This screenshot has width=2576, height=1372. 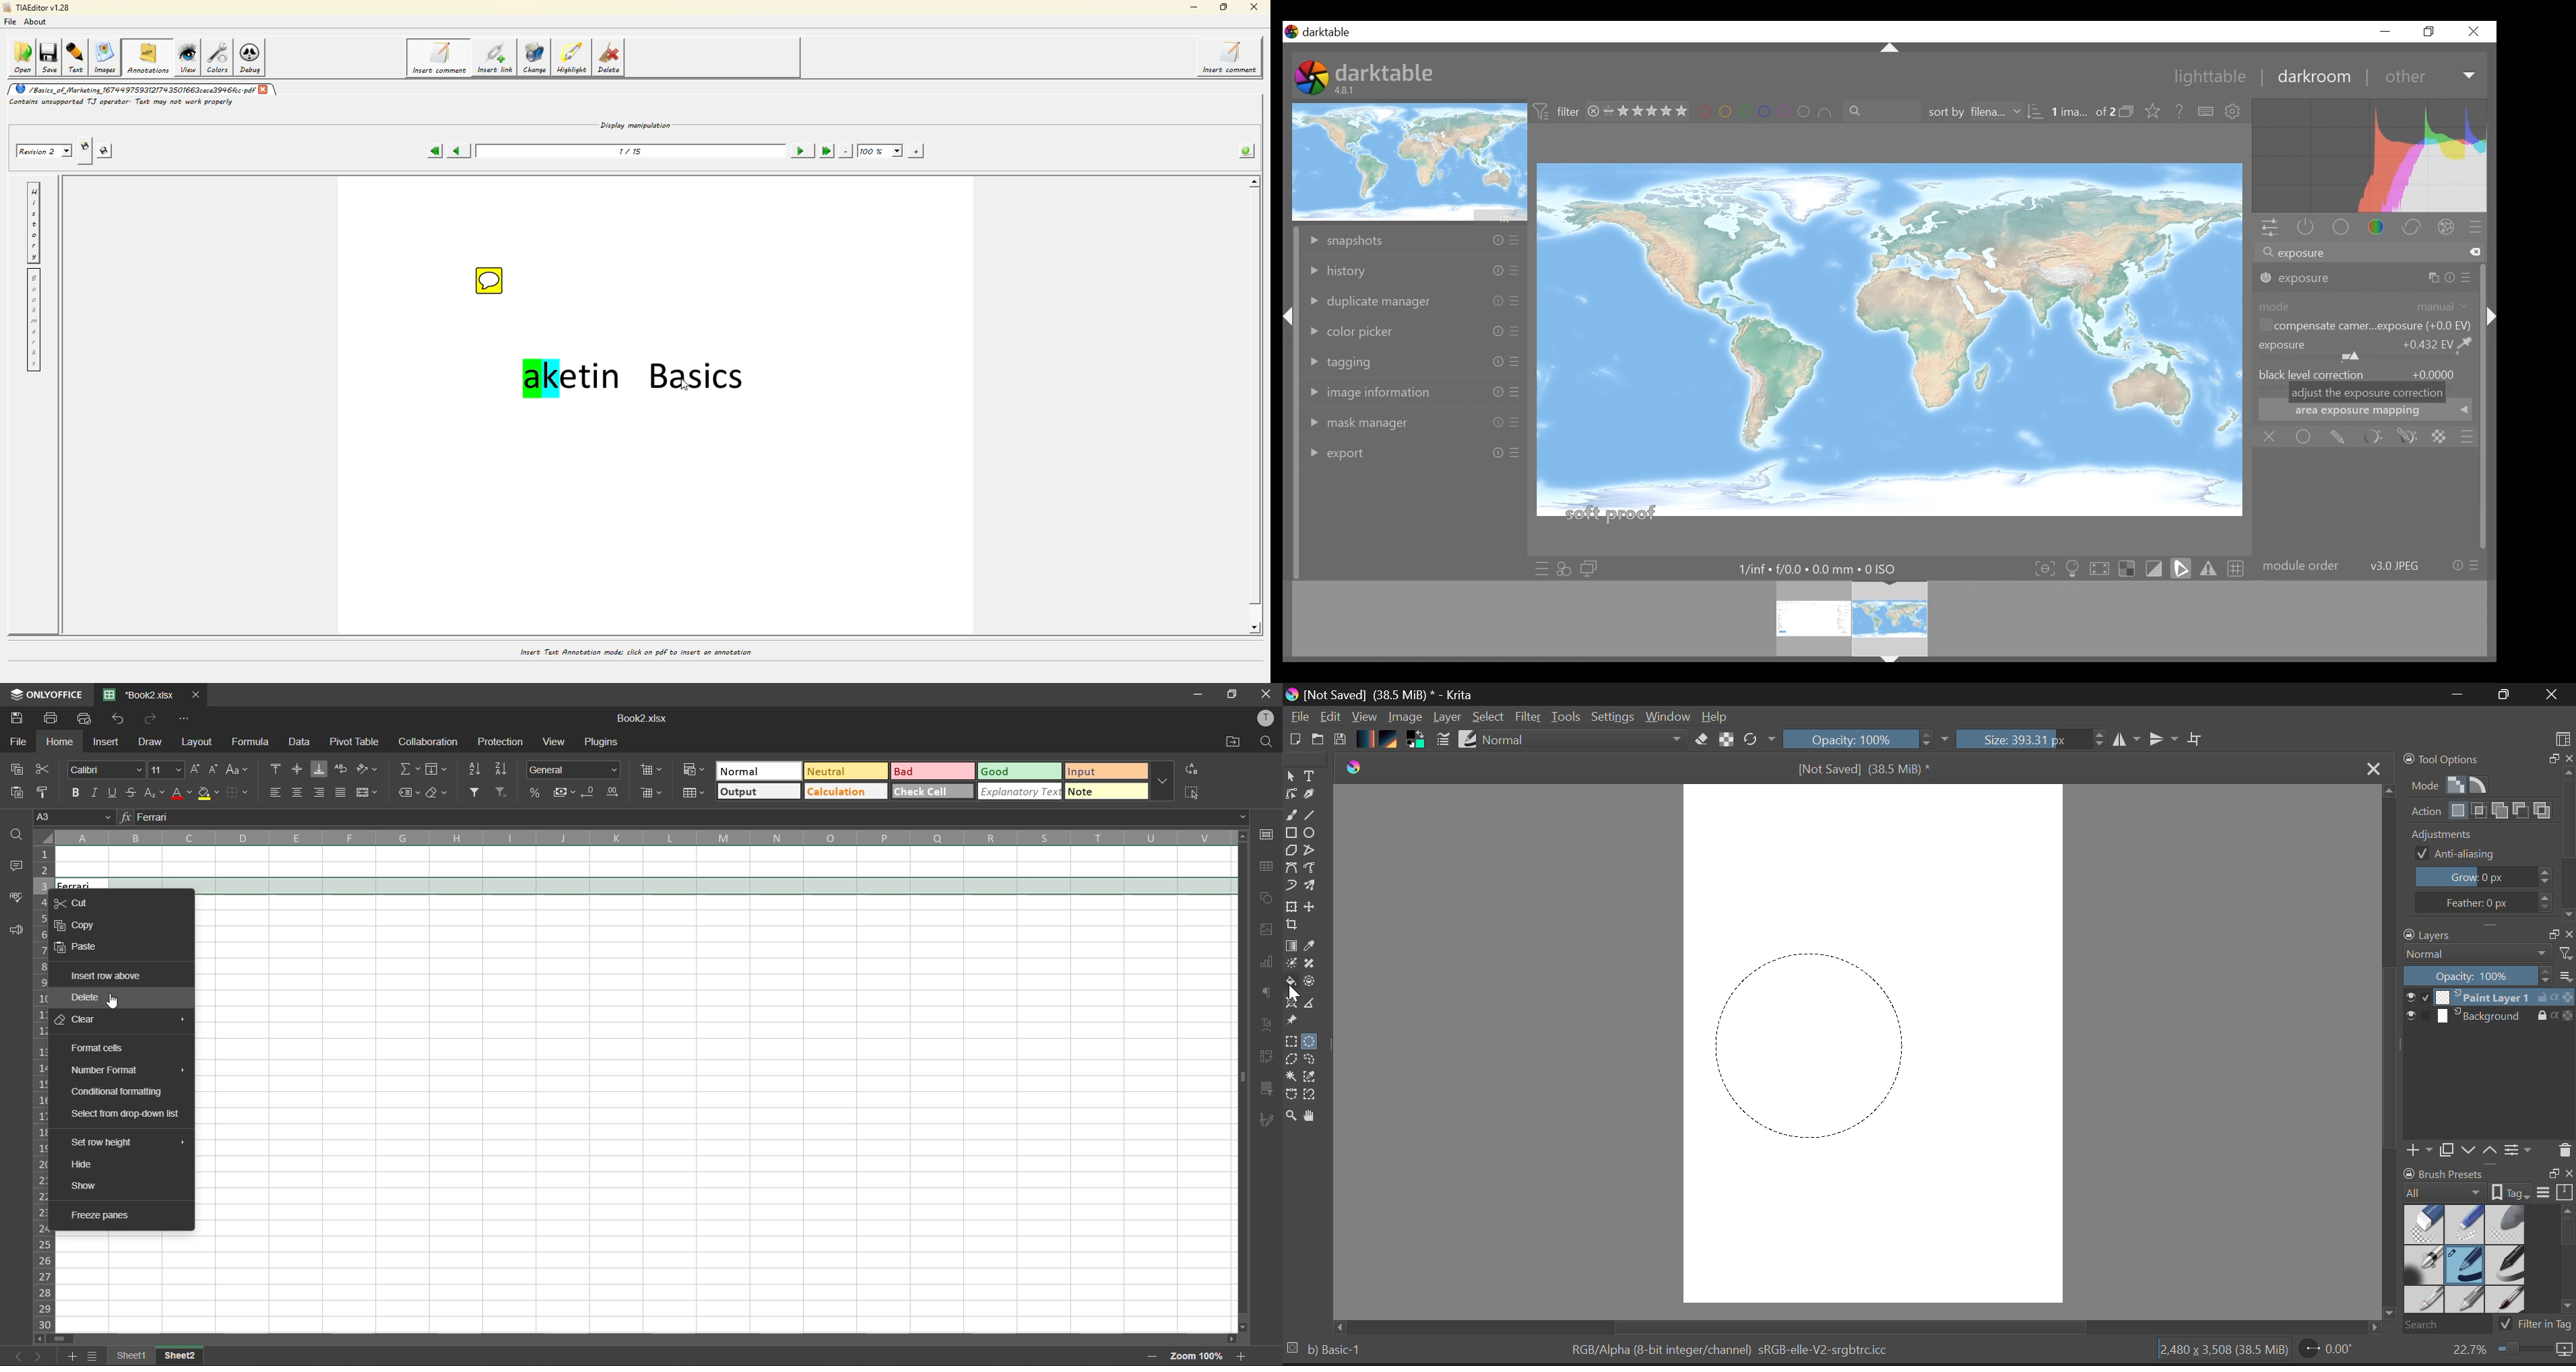 What do you see at coordinates (108, 769) in the screenshot?
I see `font style` at bounding box center [108, 769].